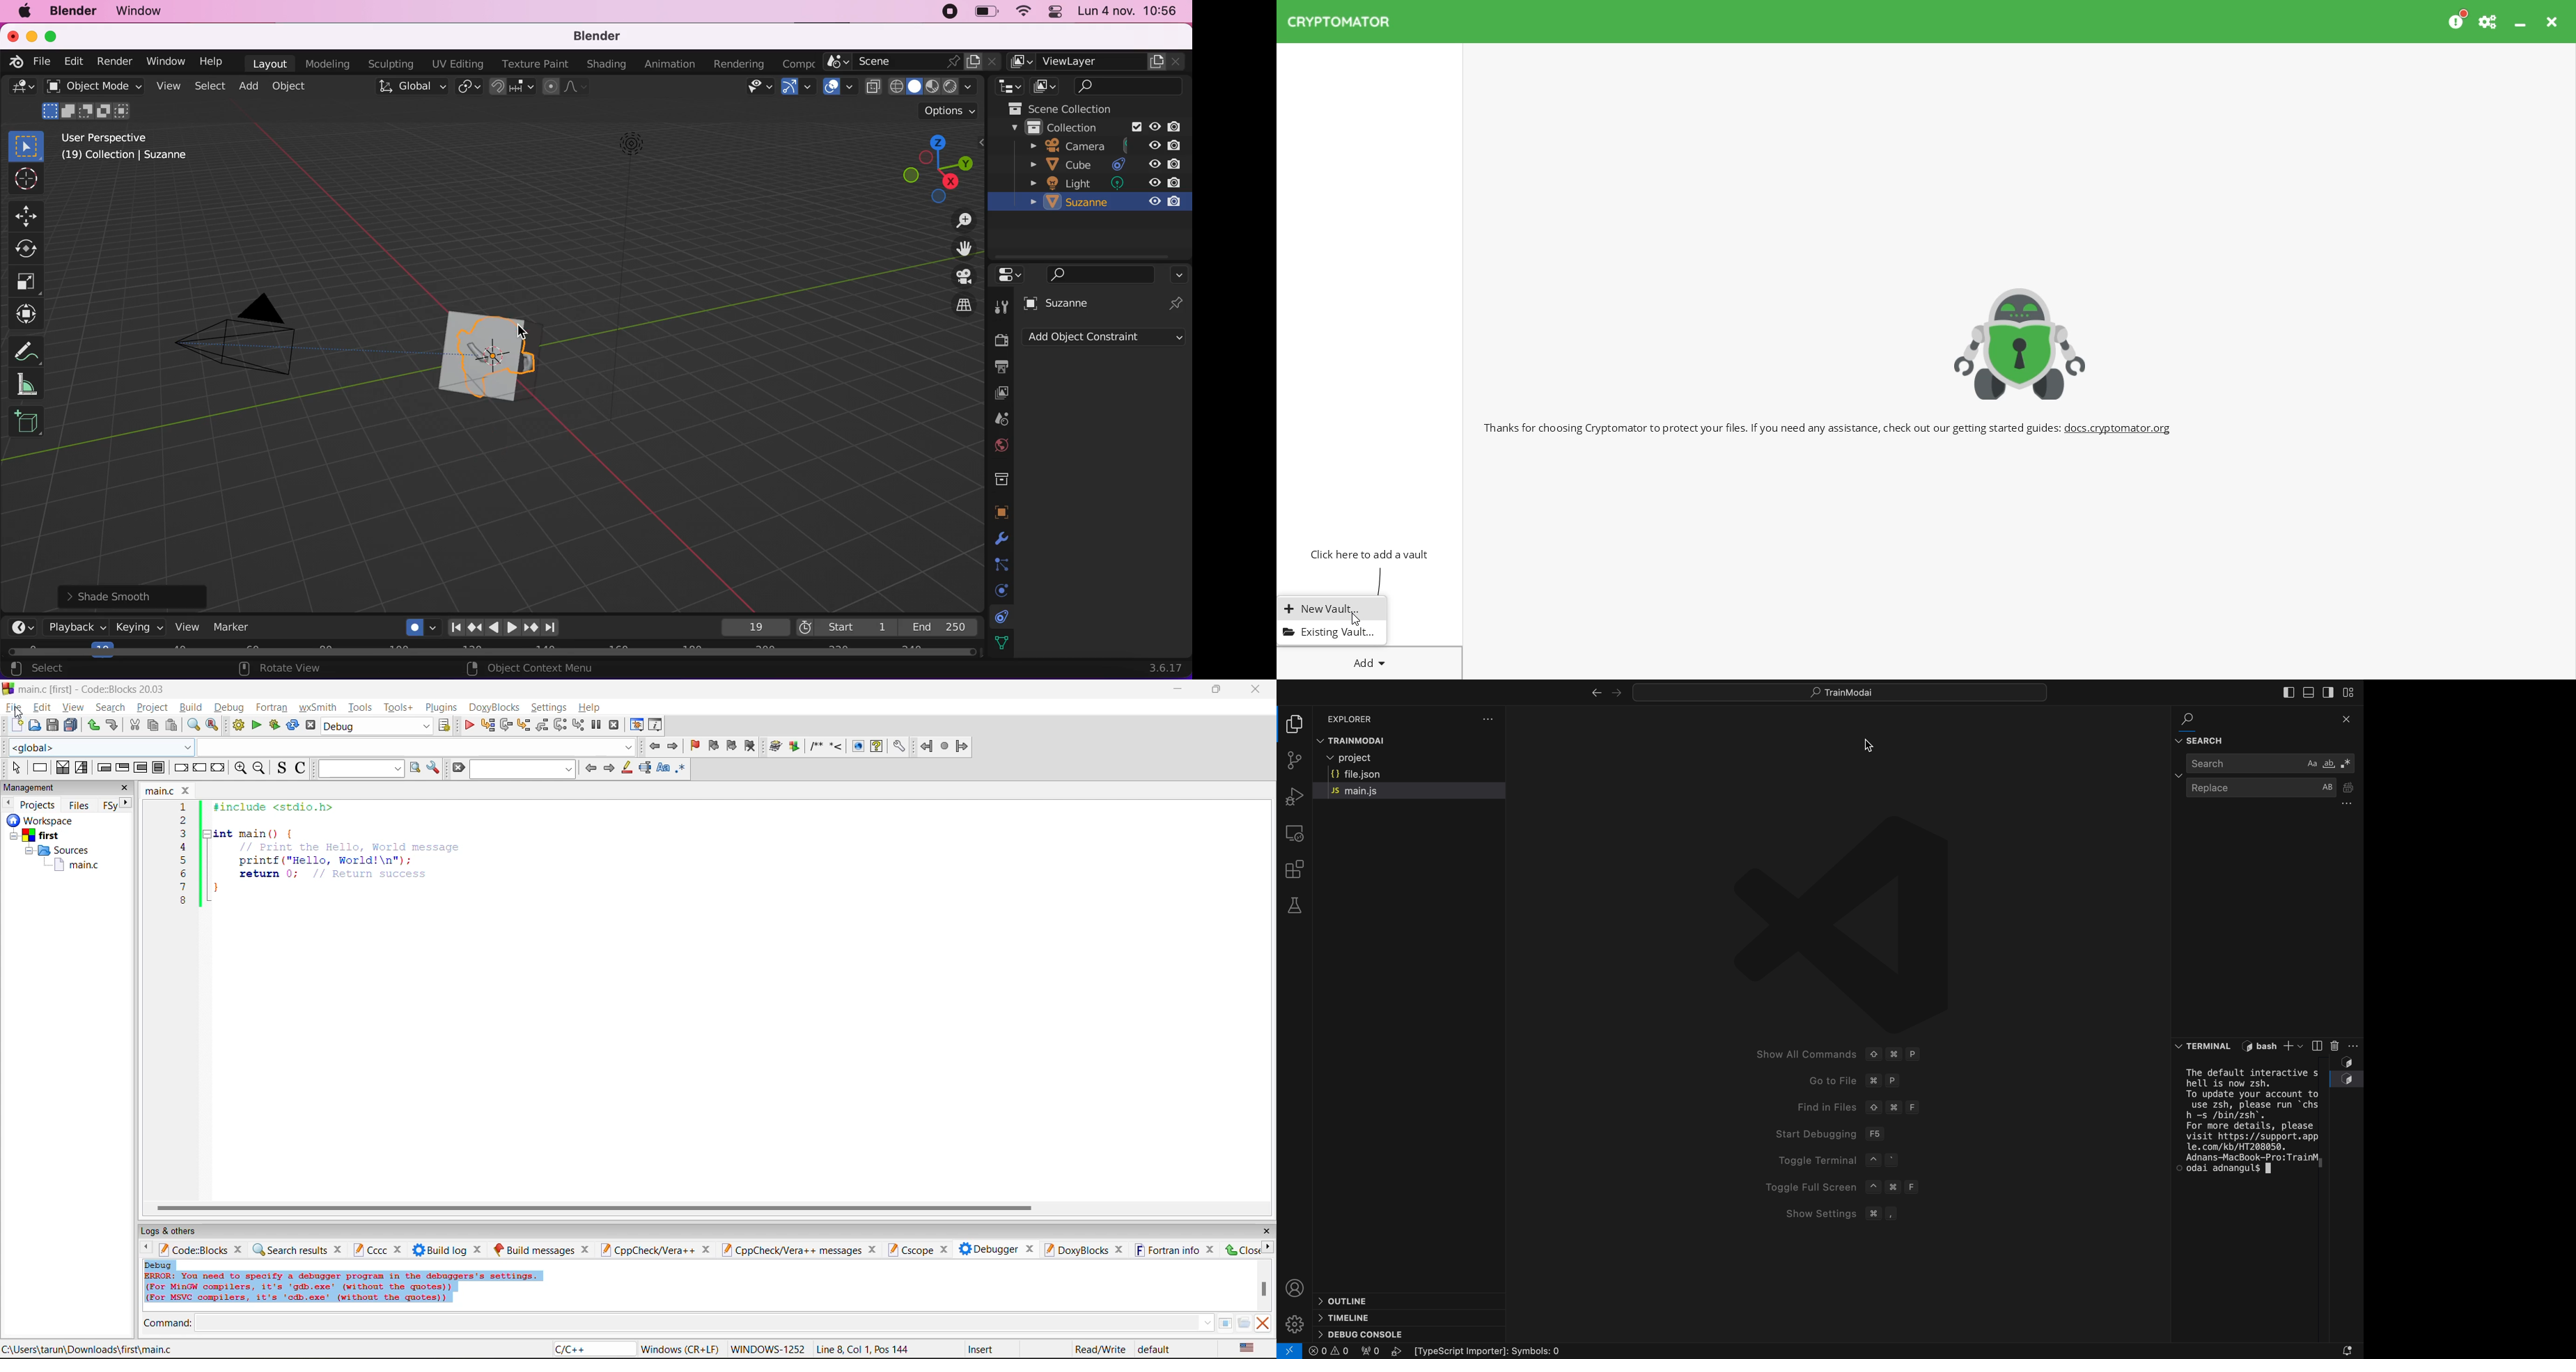 The width and height of the screenshot is (2576, 1372). What do you see at coordinates (434, 768) in the screenshot?
I see `show options window` at bounding box center [434, 768].